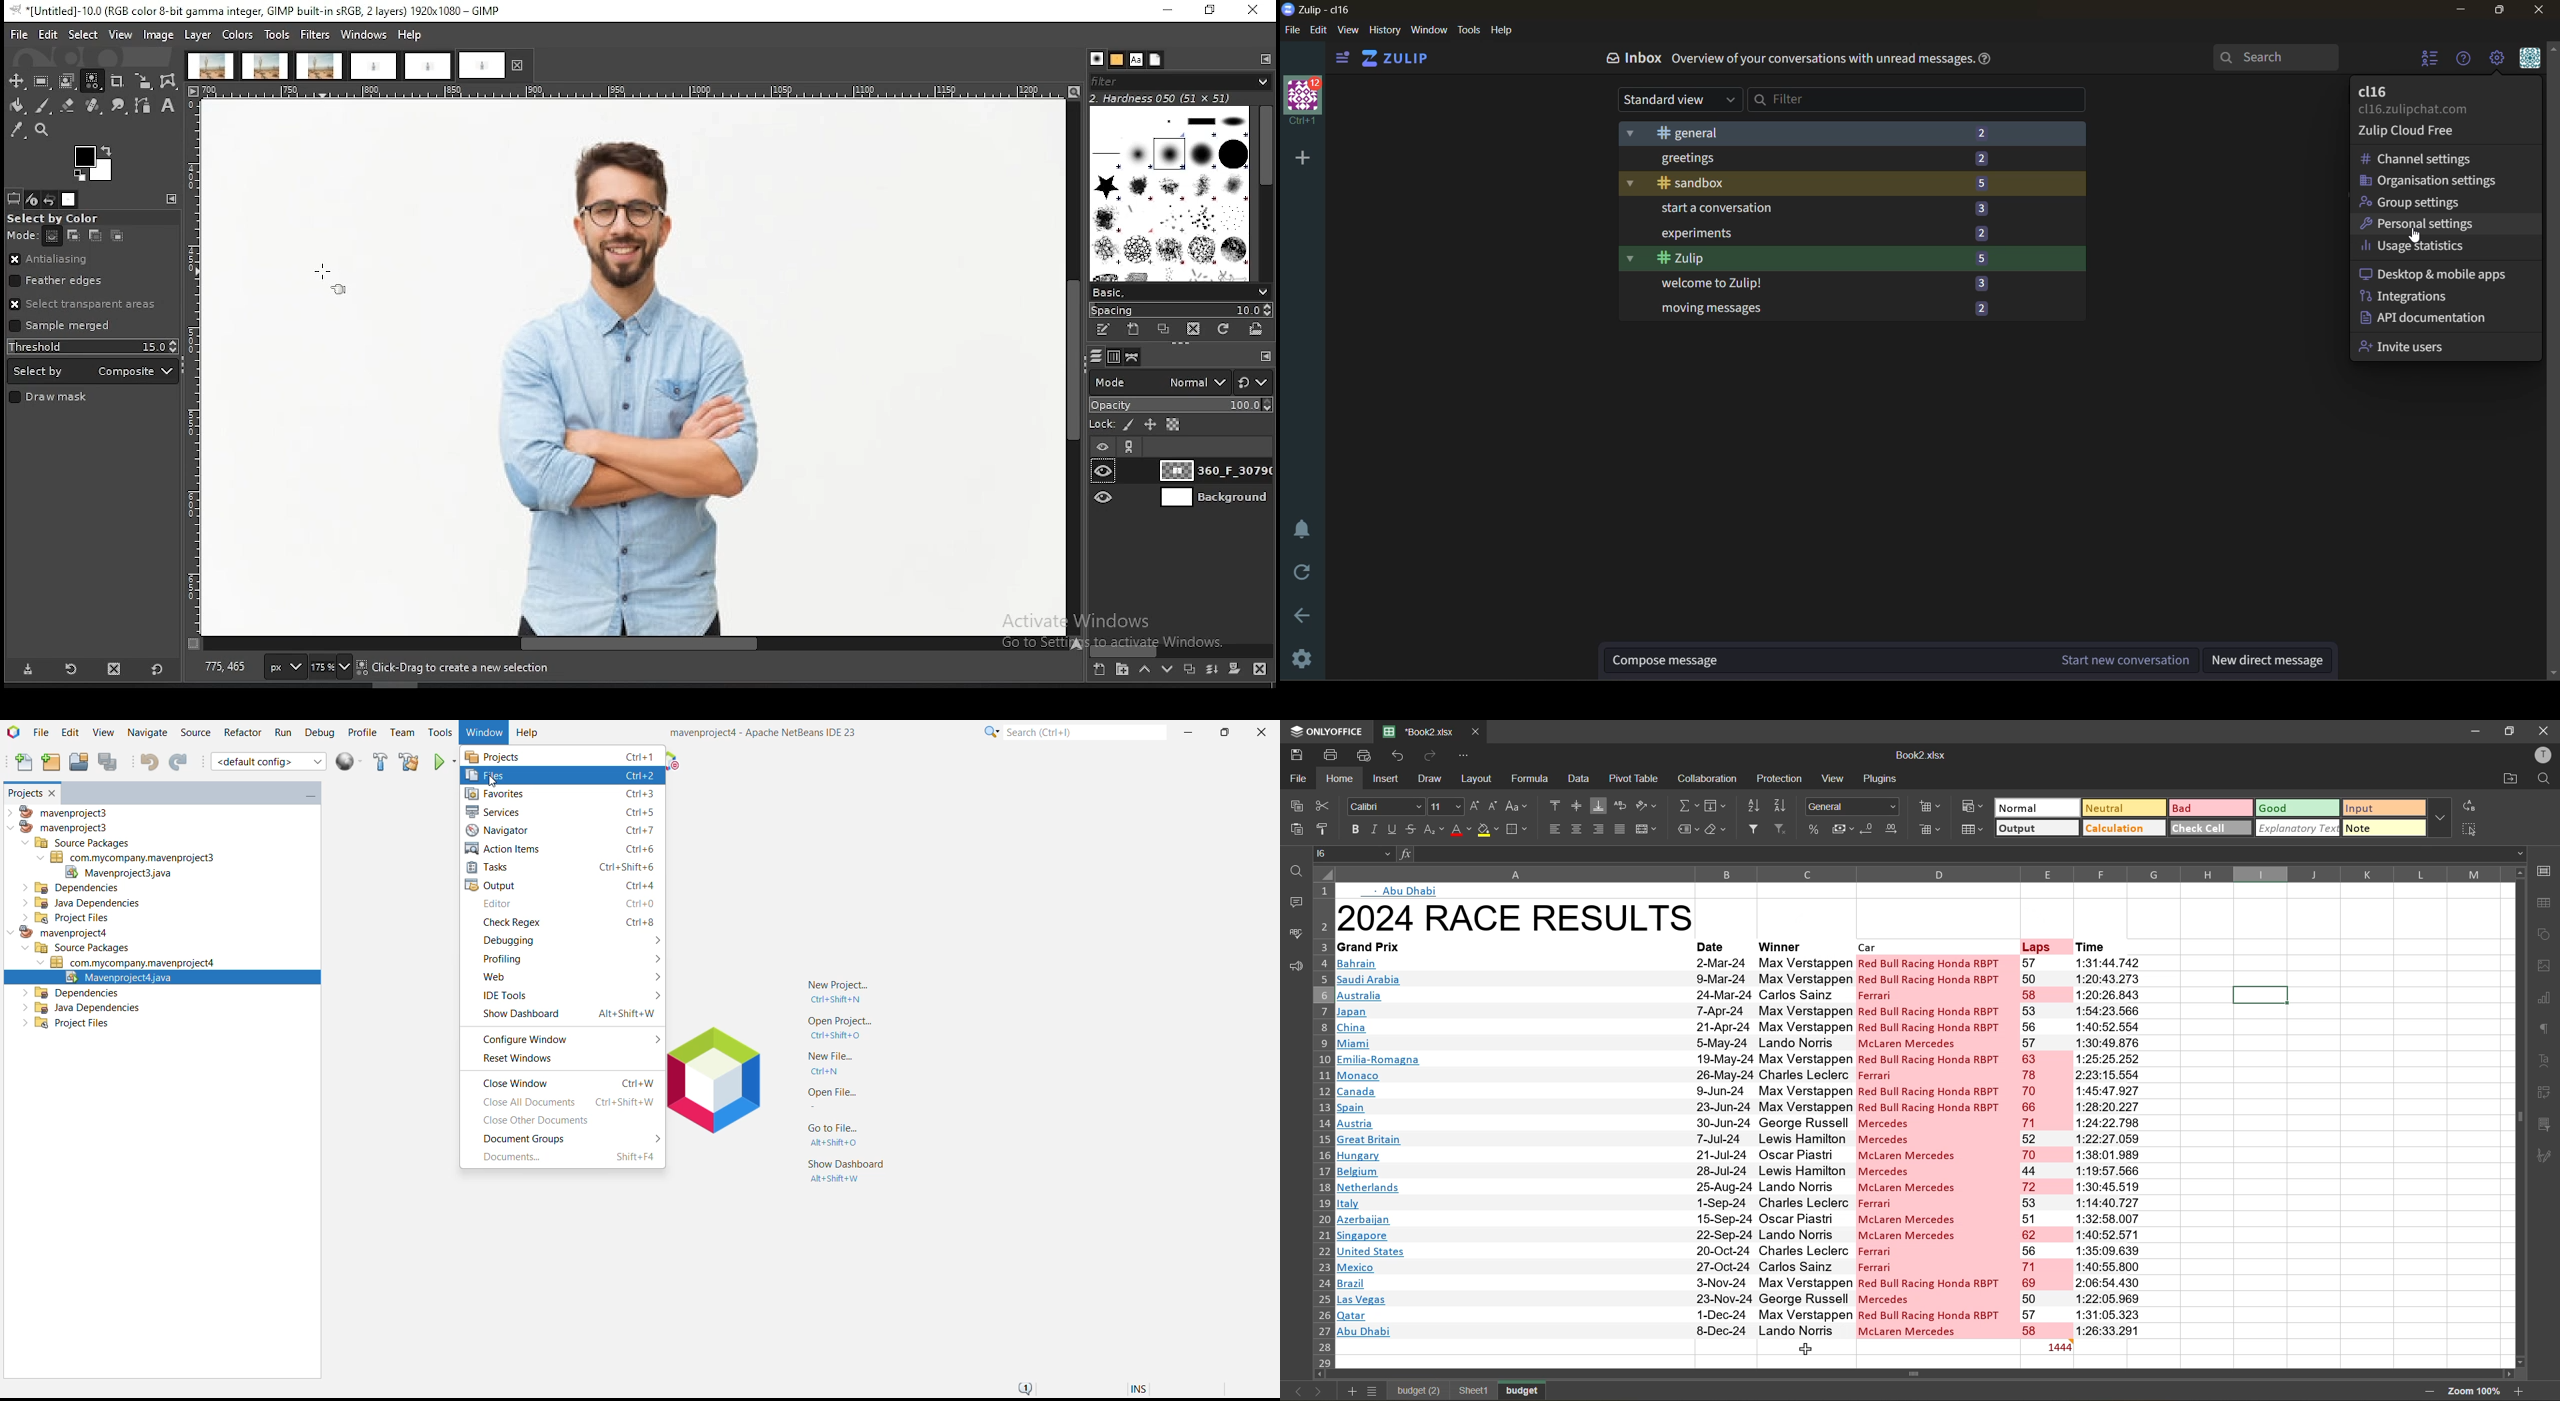 This screenshot has height=1428, width=2576. Describe the element at coordinates (1385, 780) in the screenshot. I see `insert` at that location.